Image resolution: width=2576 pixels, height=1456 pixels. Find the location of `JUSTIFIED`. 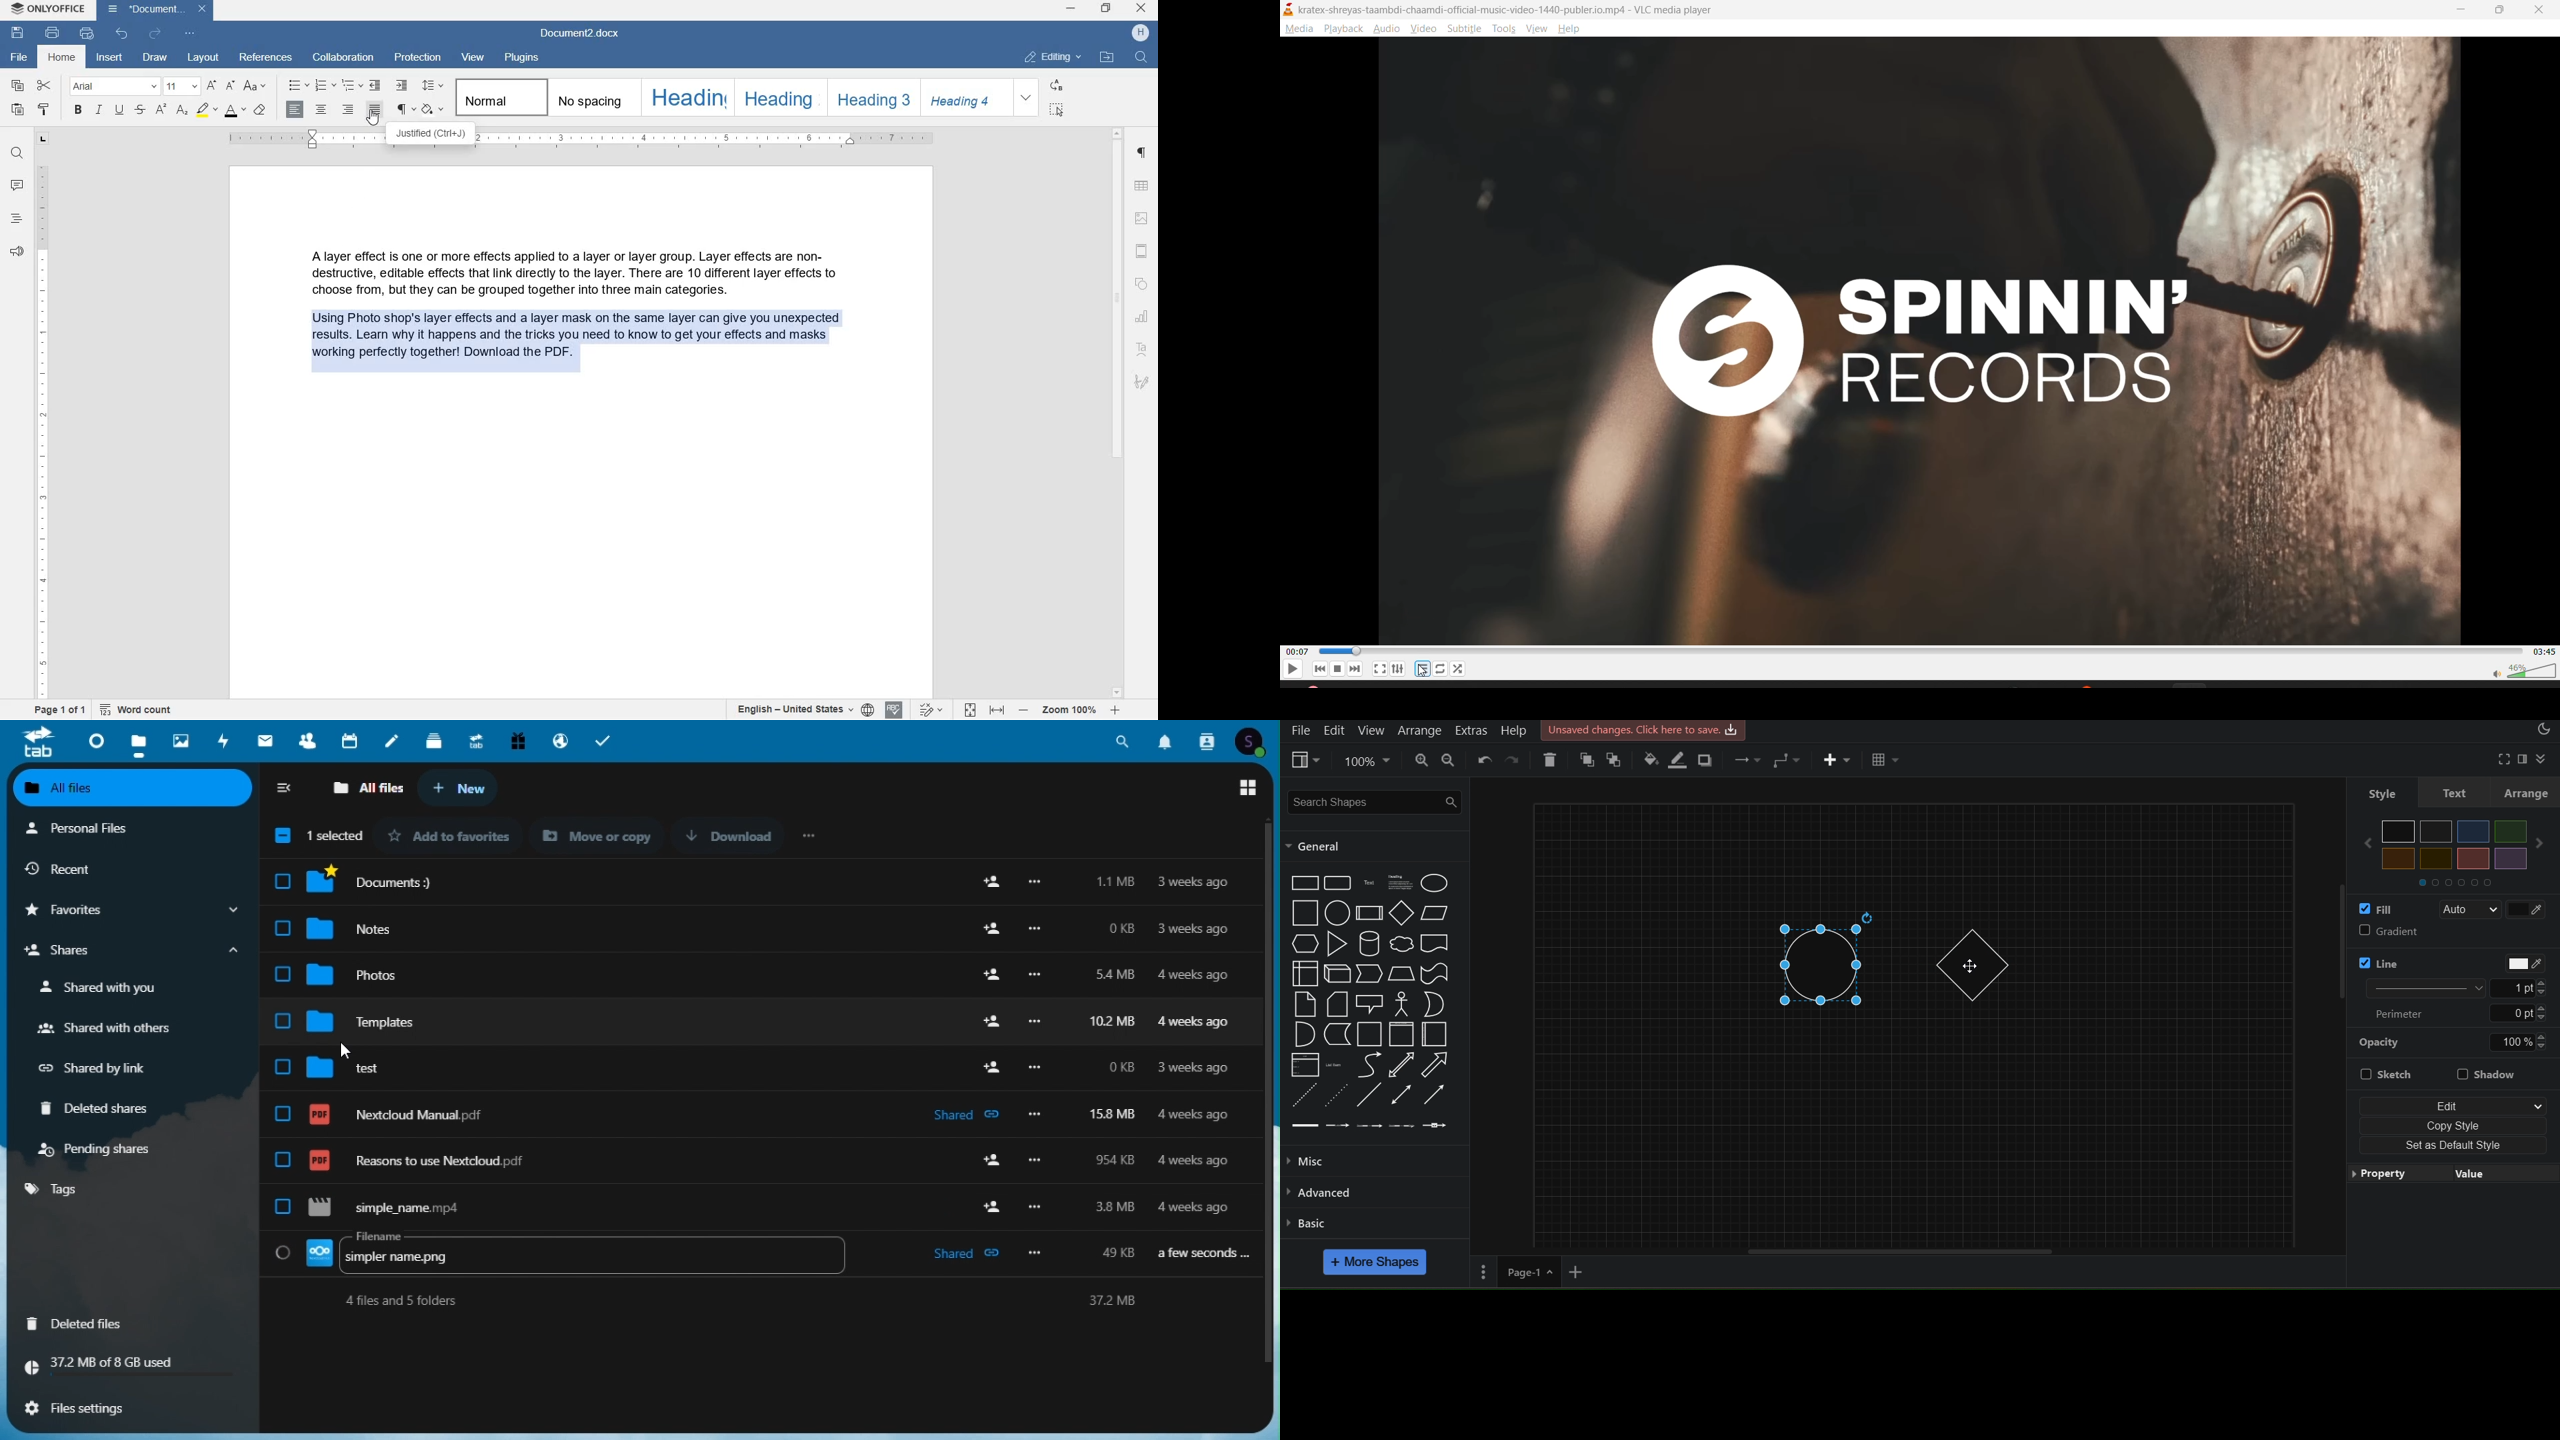

JUSTIFIED is located at coordinates (432, 137).